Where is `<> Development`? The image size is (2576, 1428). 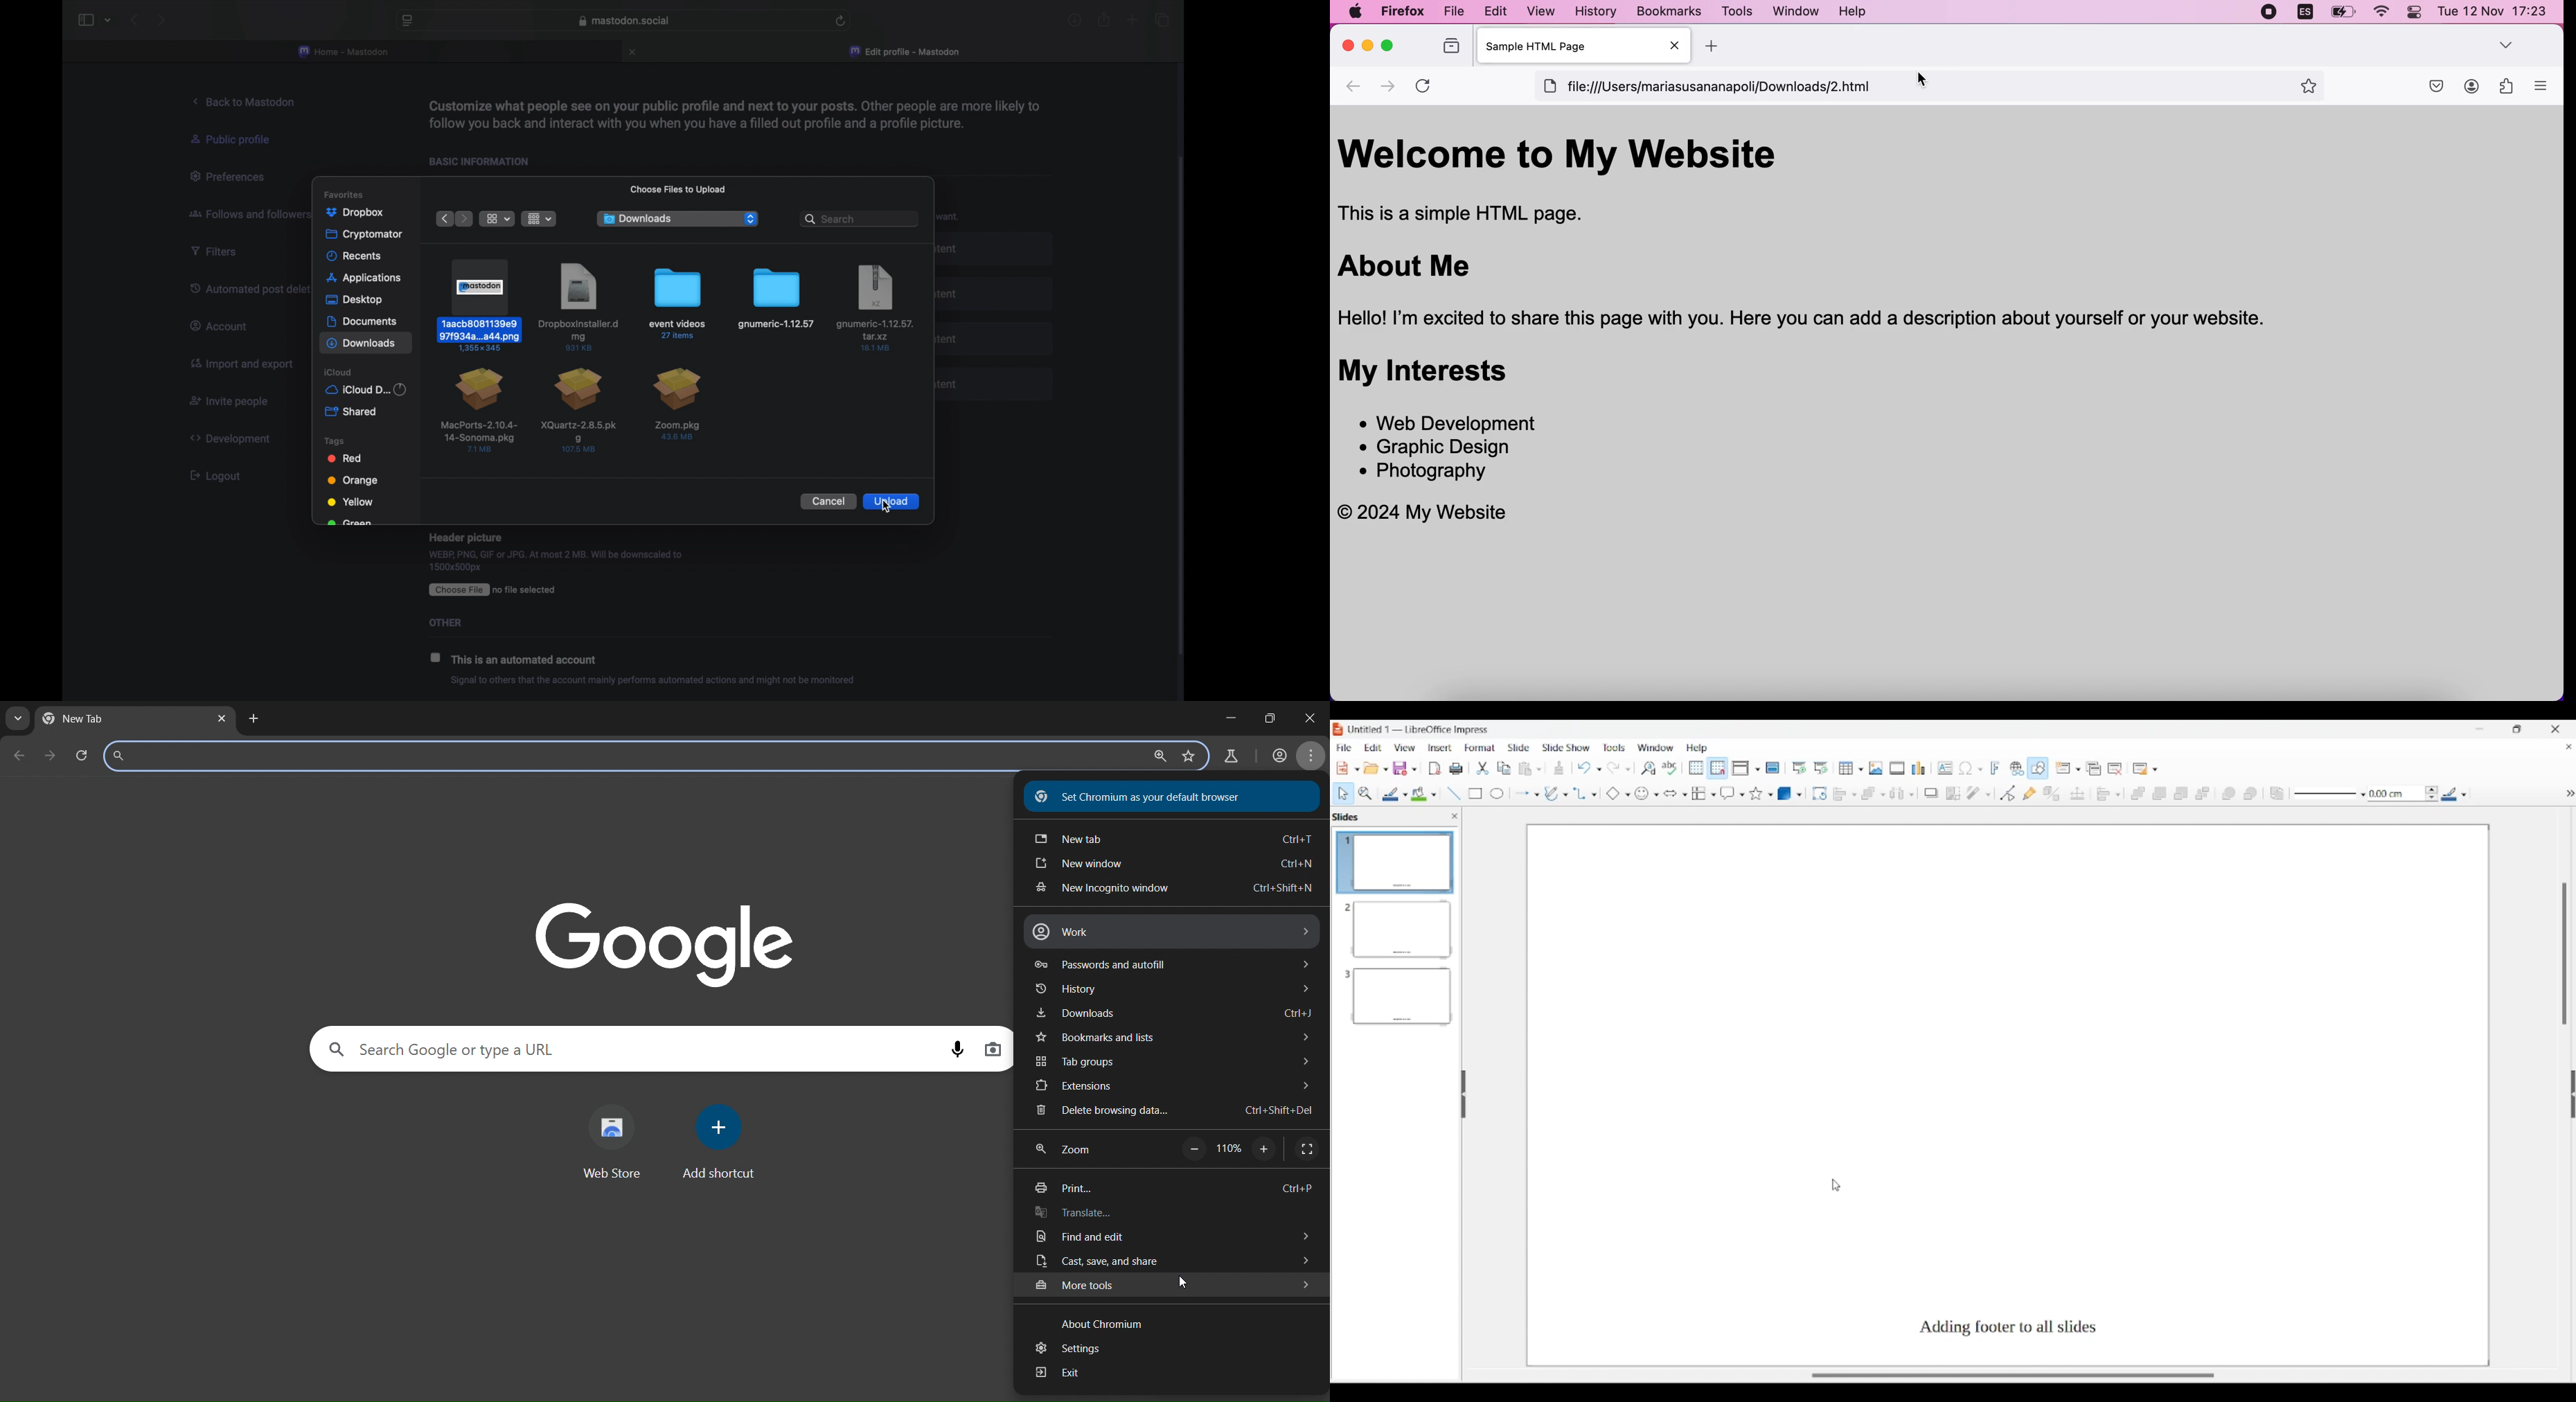
<> Development is located at coordinates (235, 438).